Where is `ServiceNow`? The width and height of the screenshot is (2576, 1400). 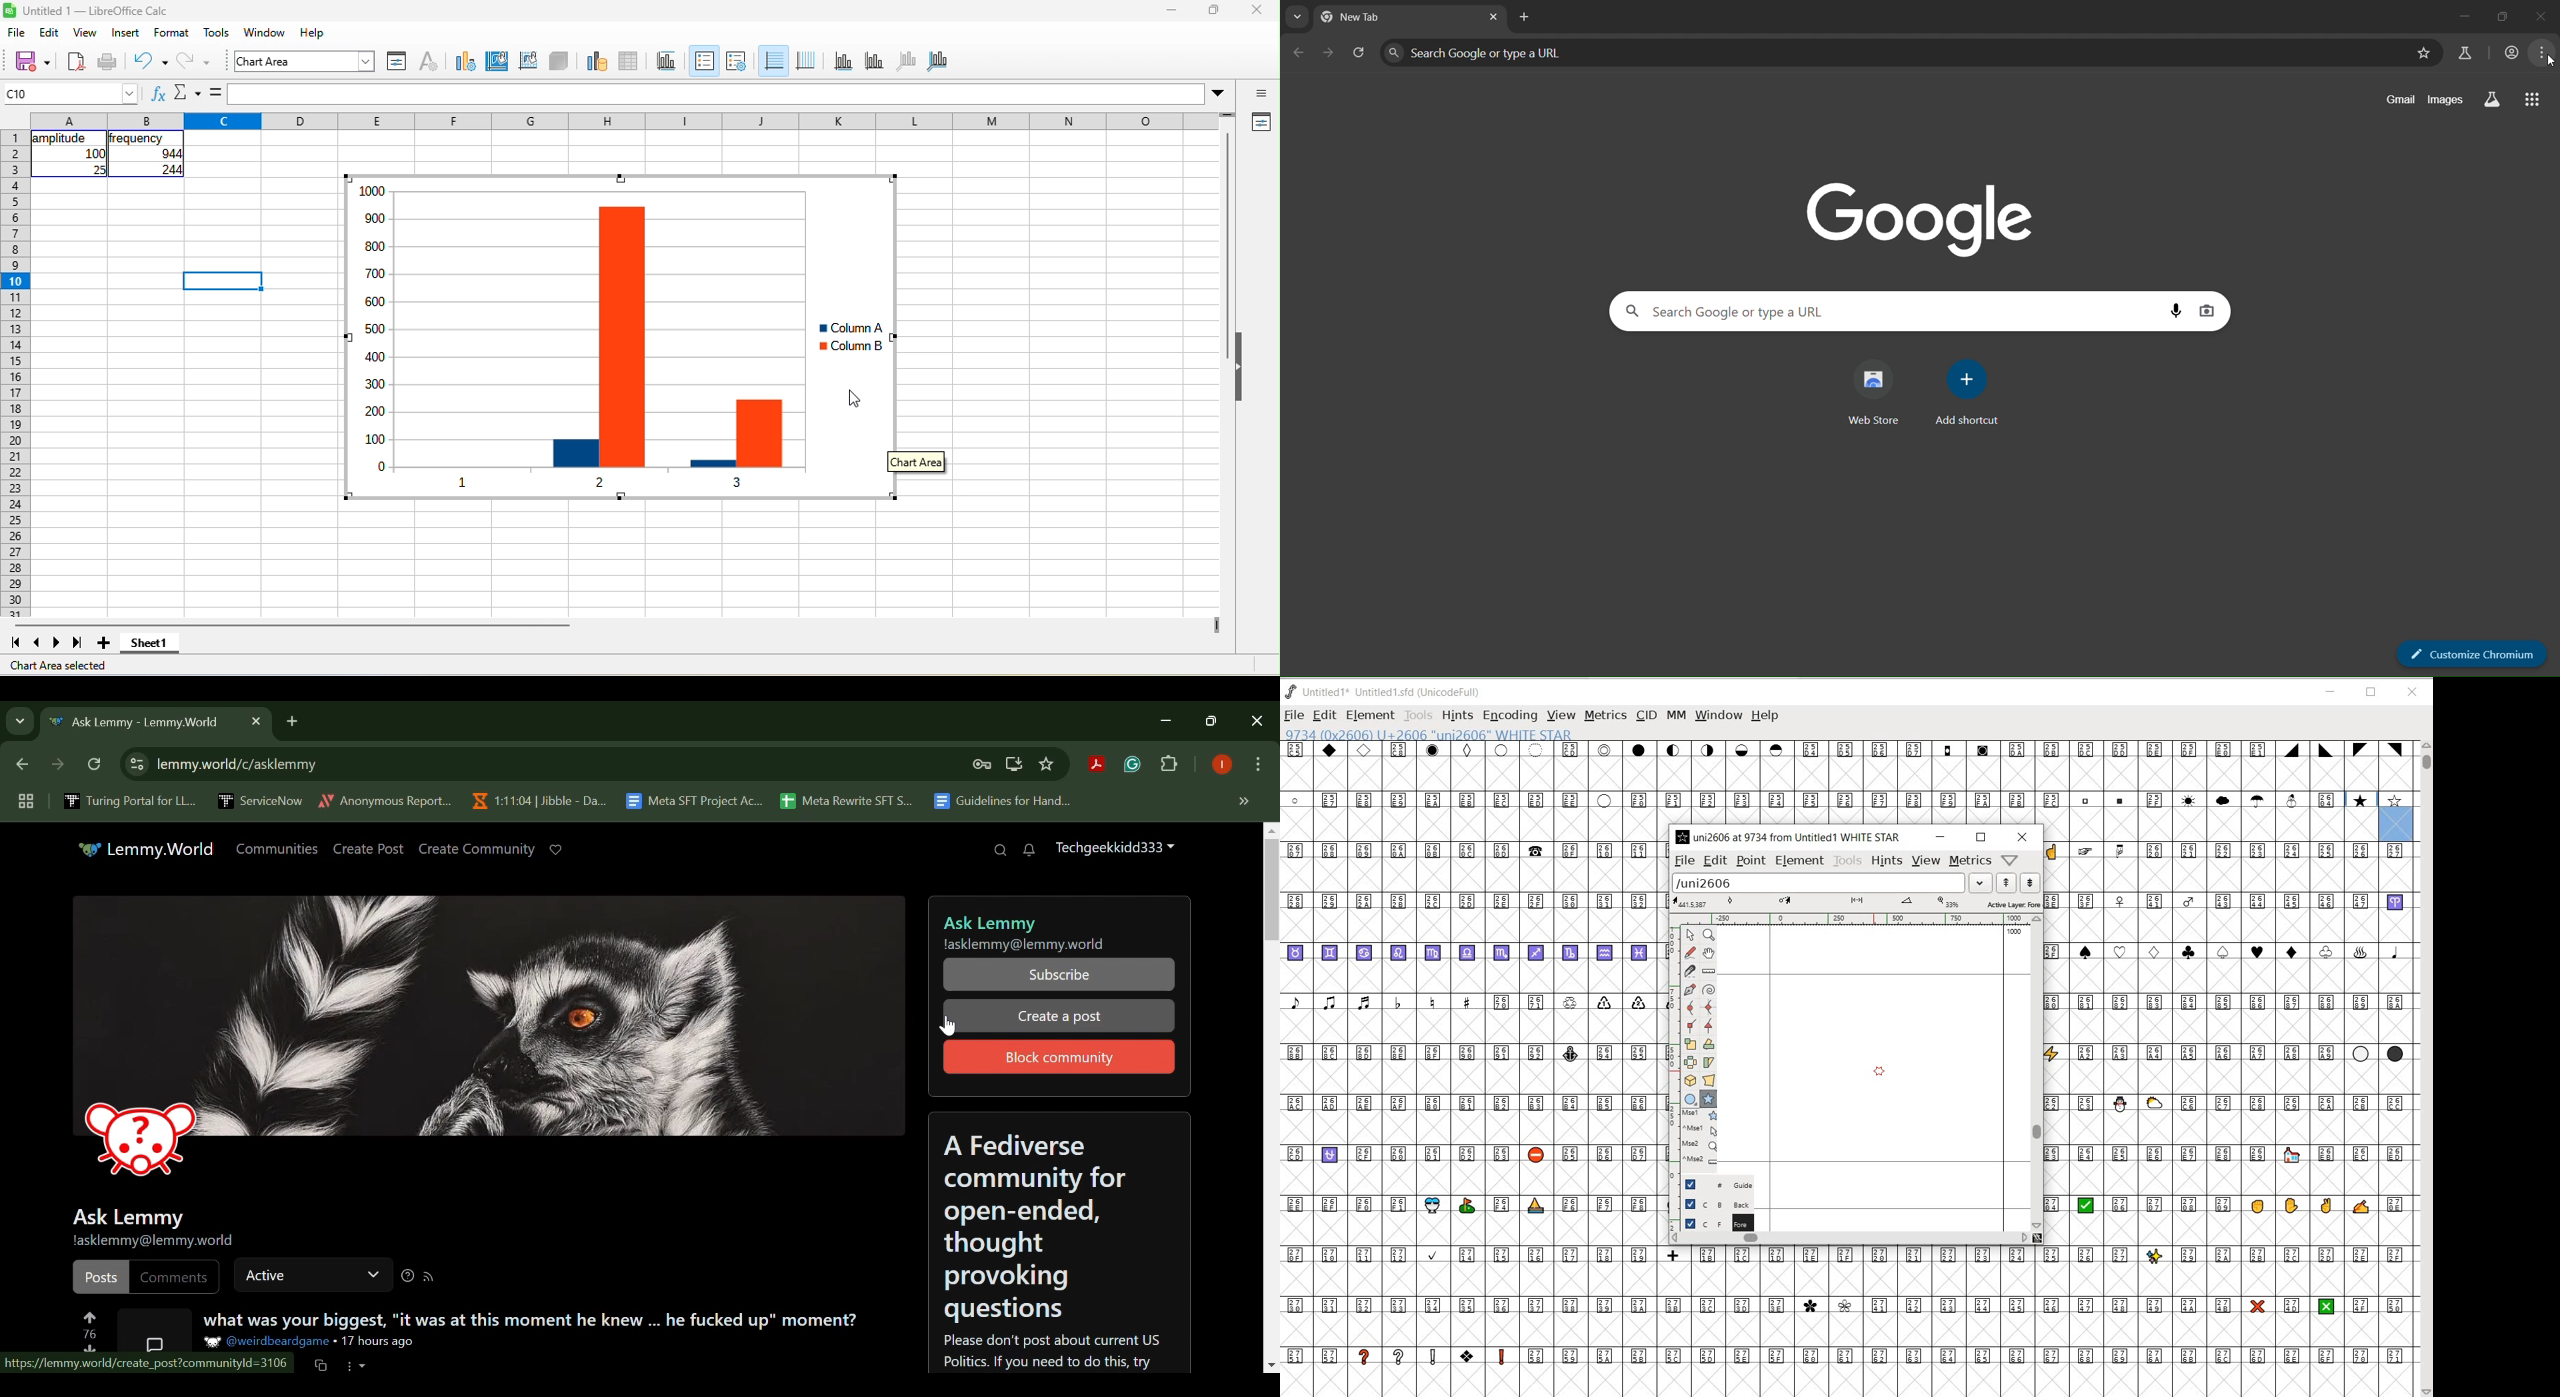
ServiceNow is located at coordinates (261, 800).